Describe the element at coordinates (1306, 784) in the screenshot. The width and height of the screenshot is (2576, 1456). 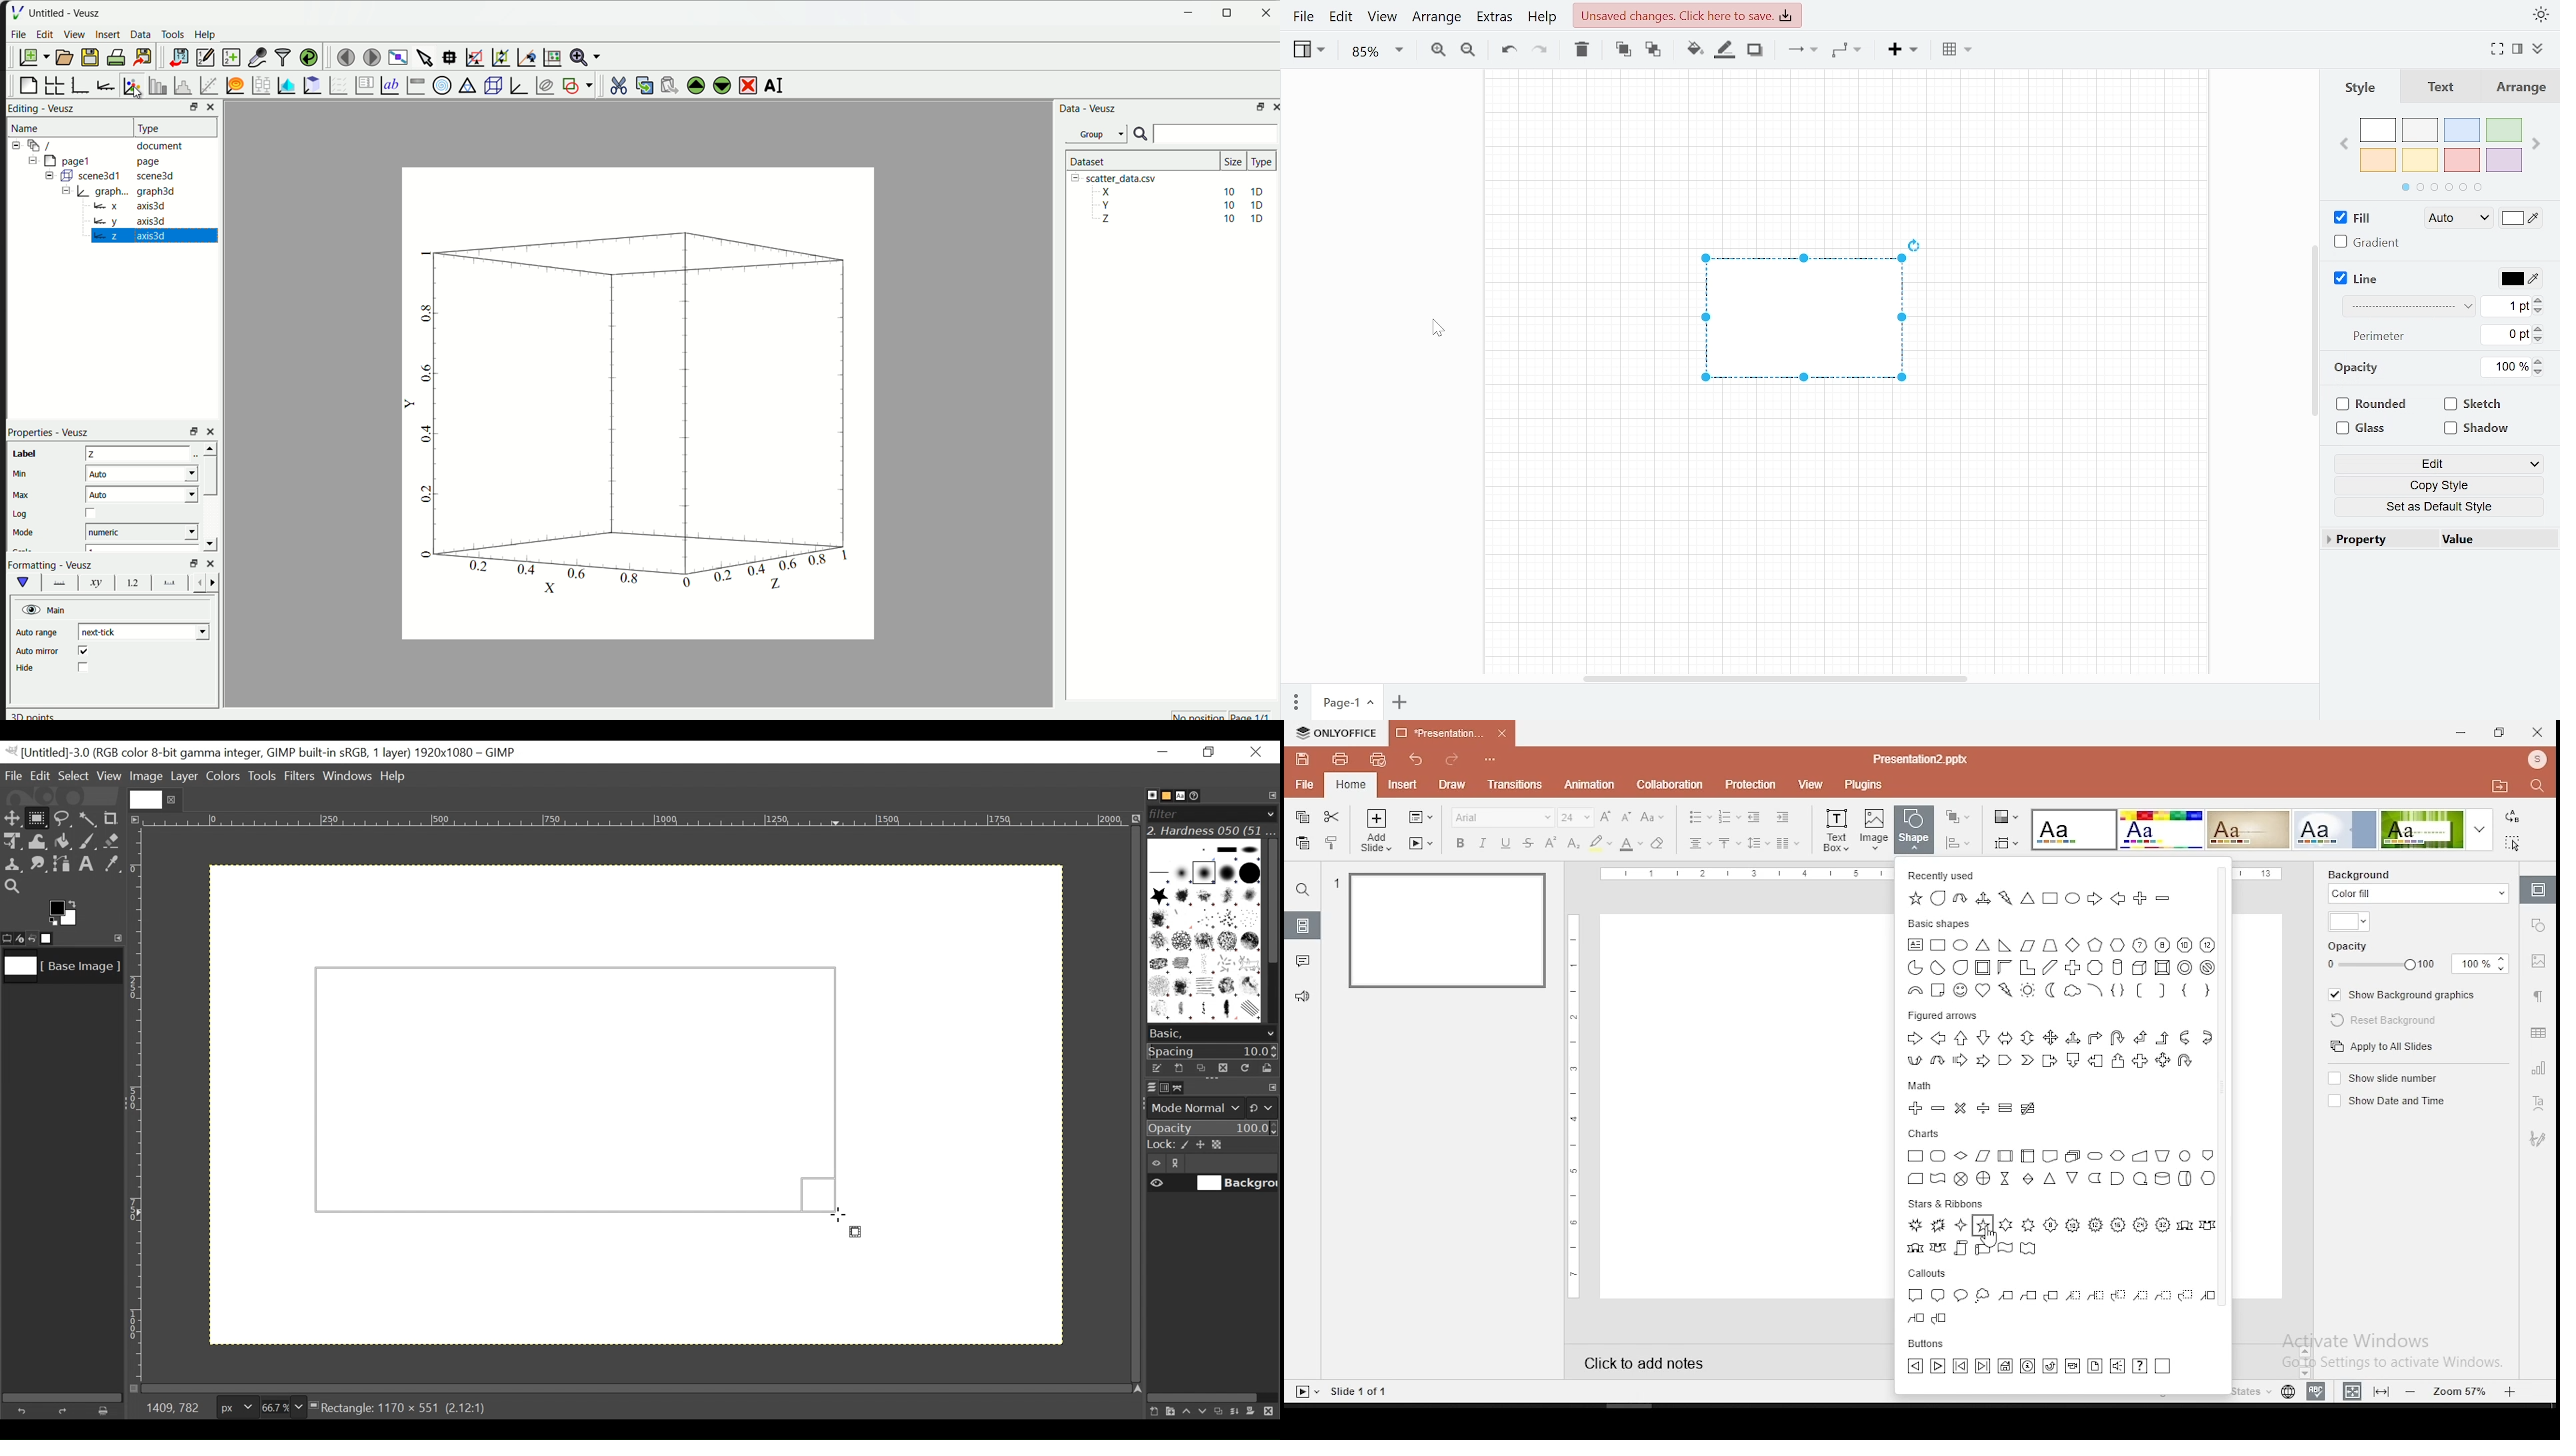
I see `file` at that location.